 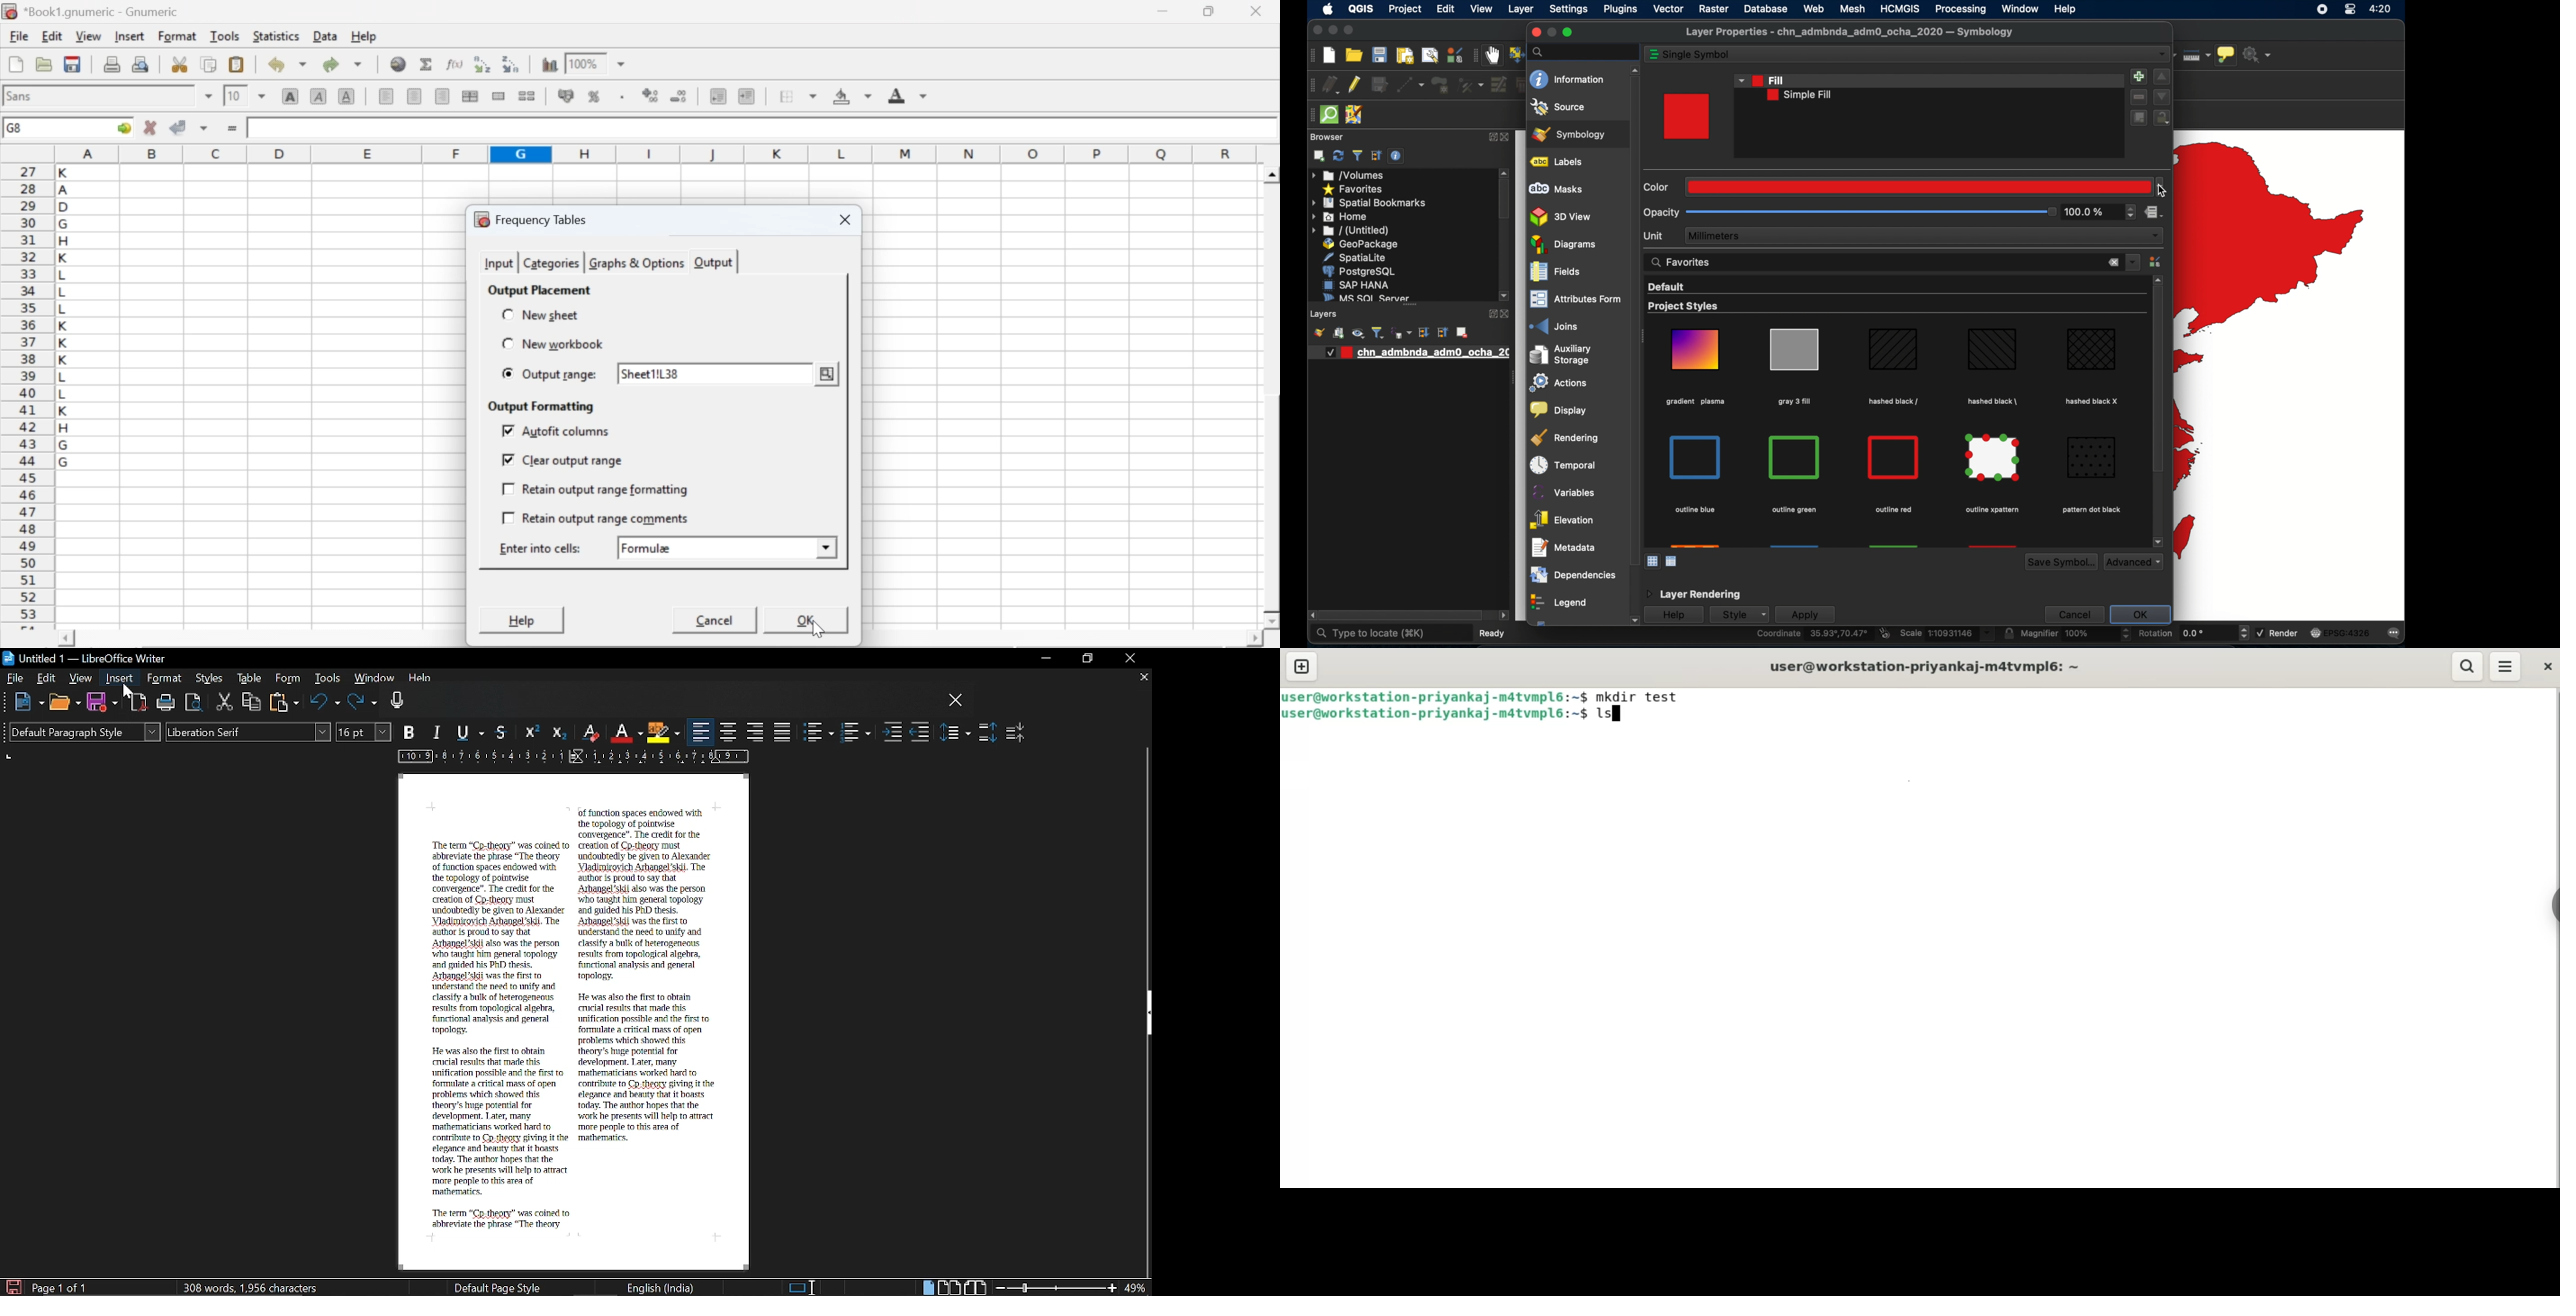 I want to click on format selection as accounting, so click(x=566, y=95).